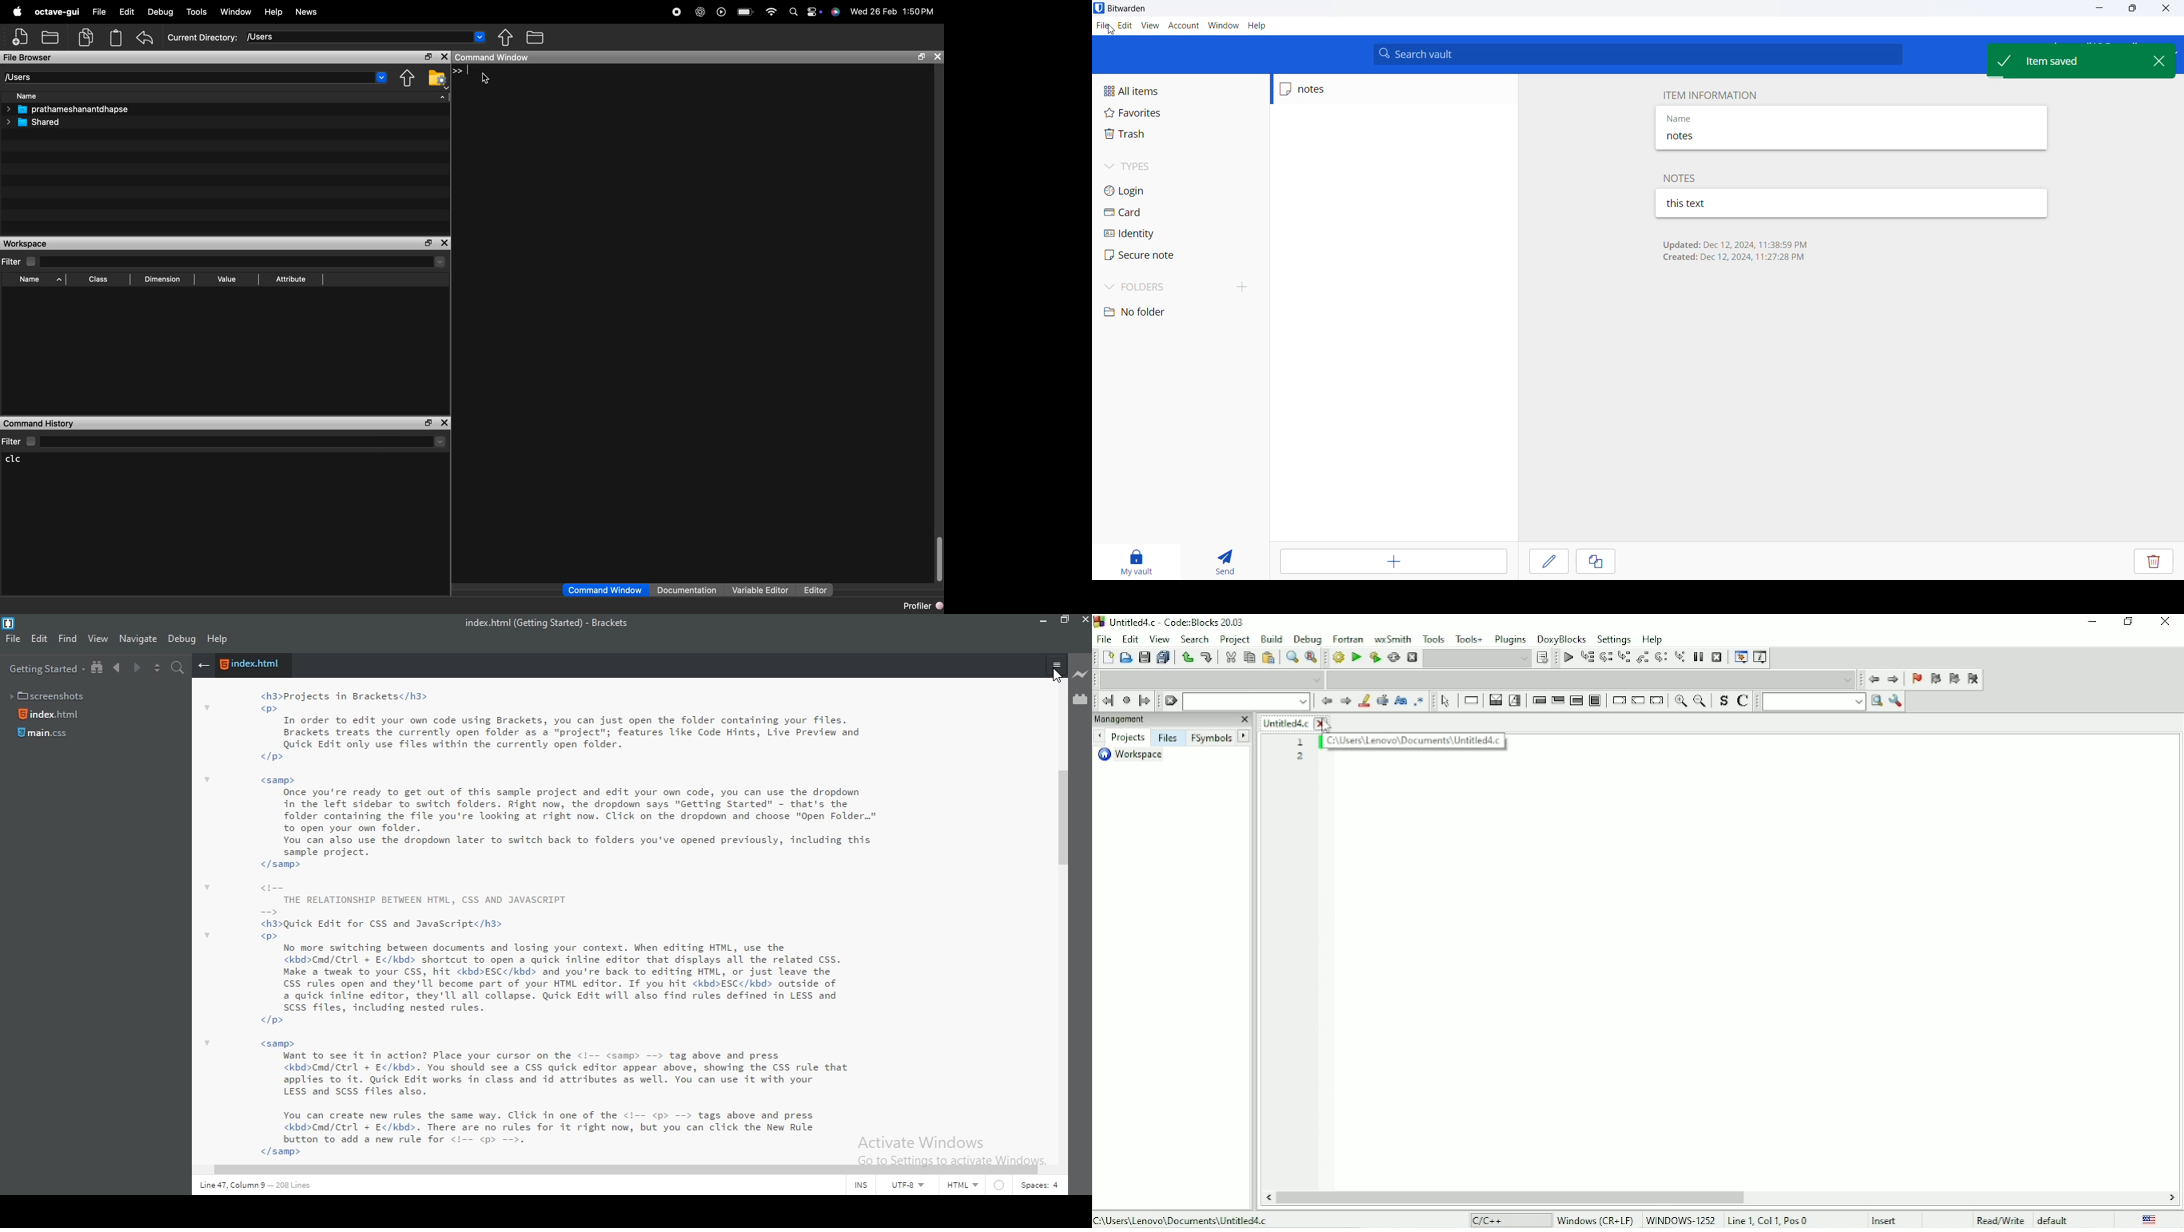 This screenshot has width=2184, height=1232. I want to click on step into, so click(1623, 658).